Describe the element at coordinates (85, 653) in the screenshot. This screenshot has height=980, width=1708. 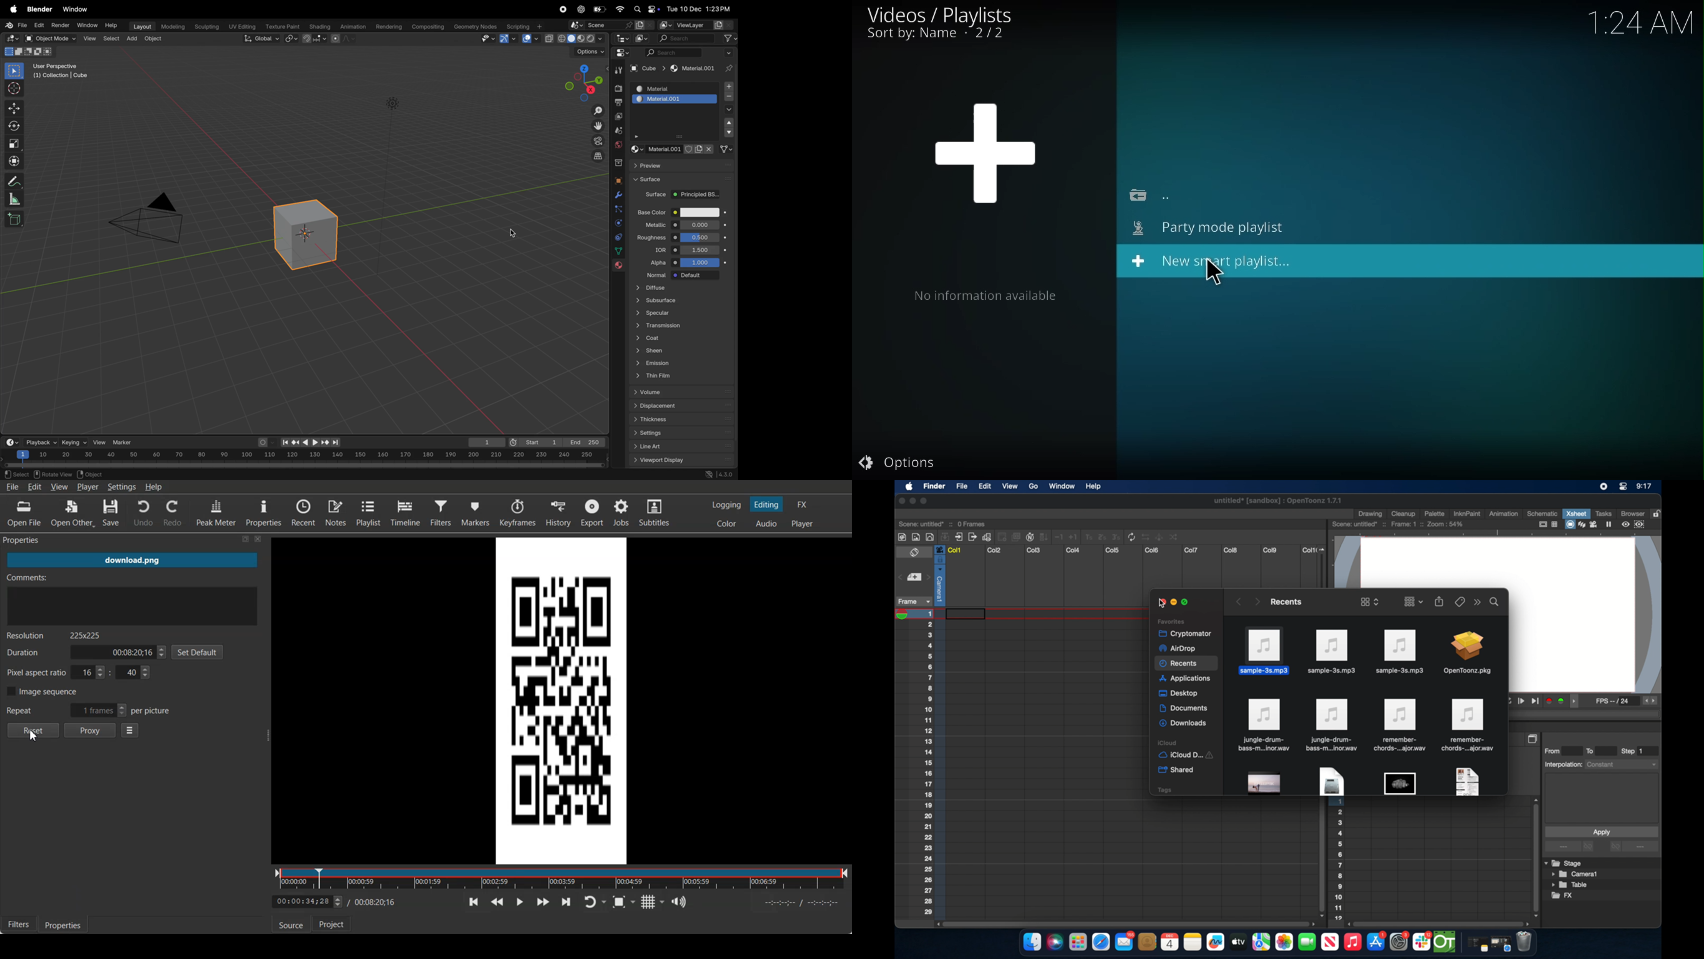
I see `Time Duration adjuster` at that location.